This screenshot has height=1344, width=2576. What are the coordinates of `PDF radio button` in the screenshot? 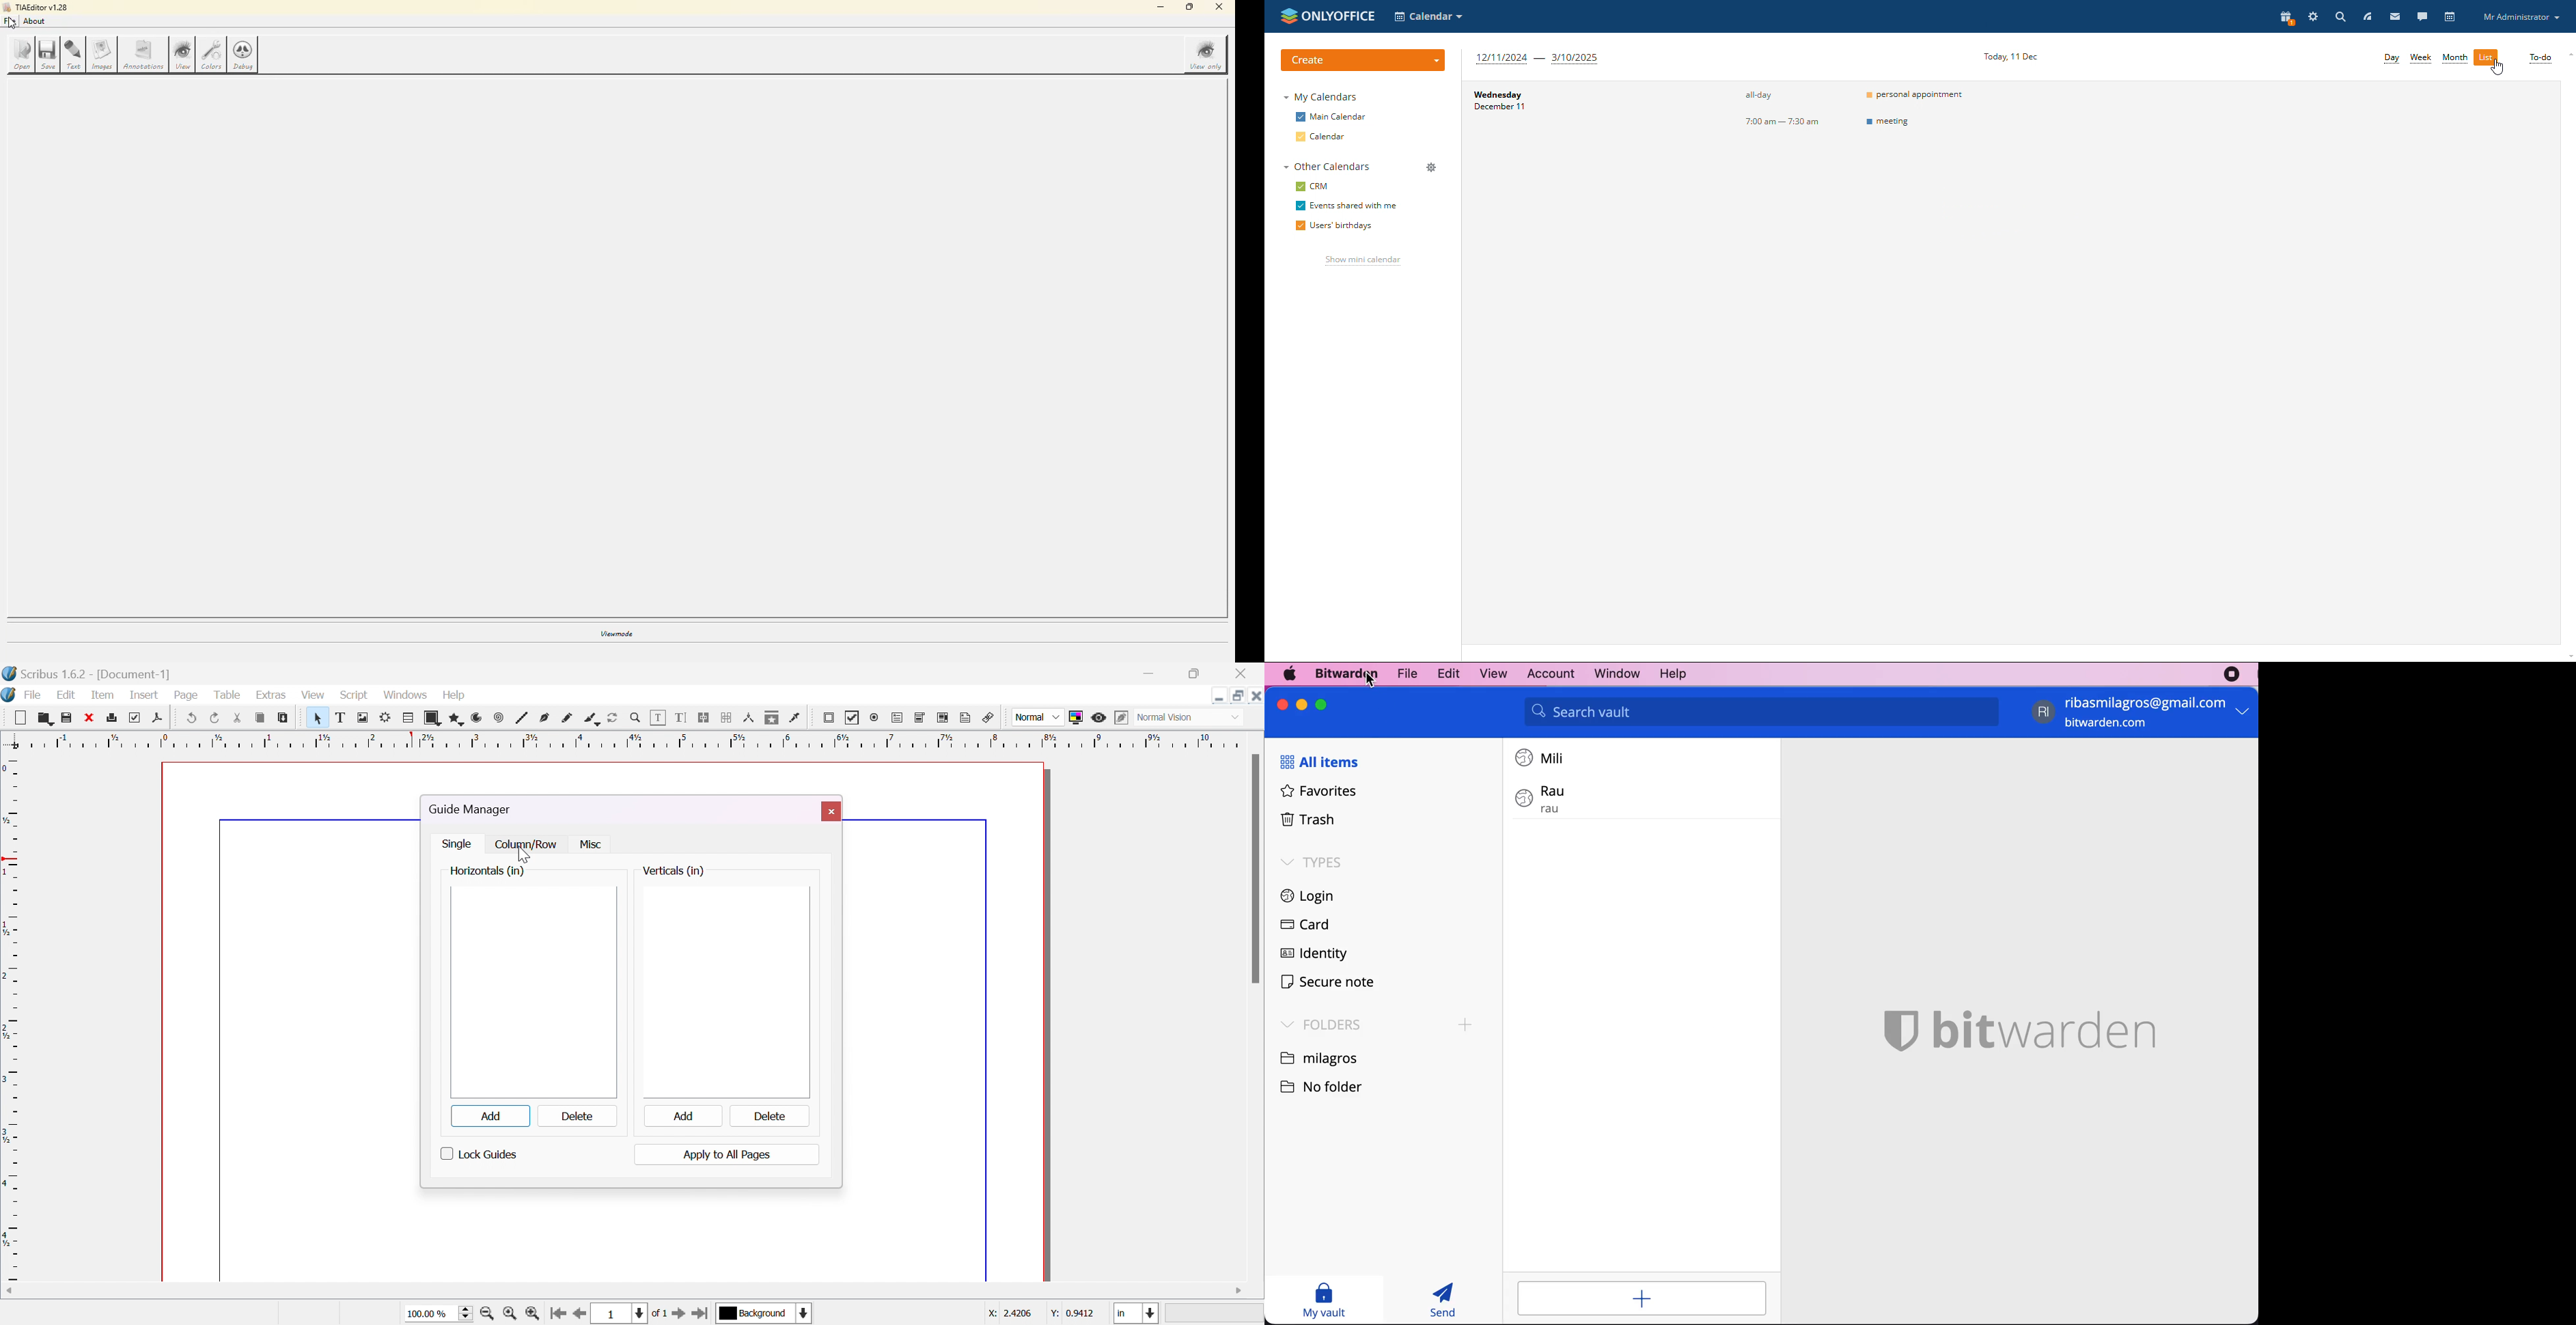 It's located at (875, 718).